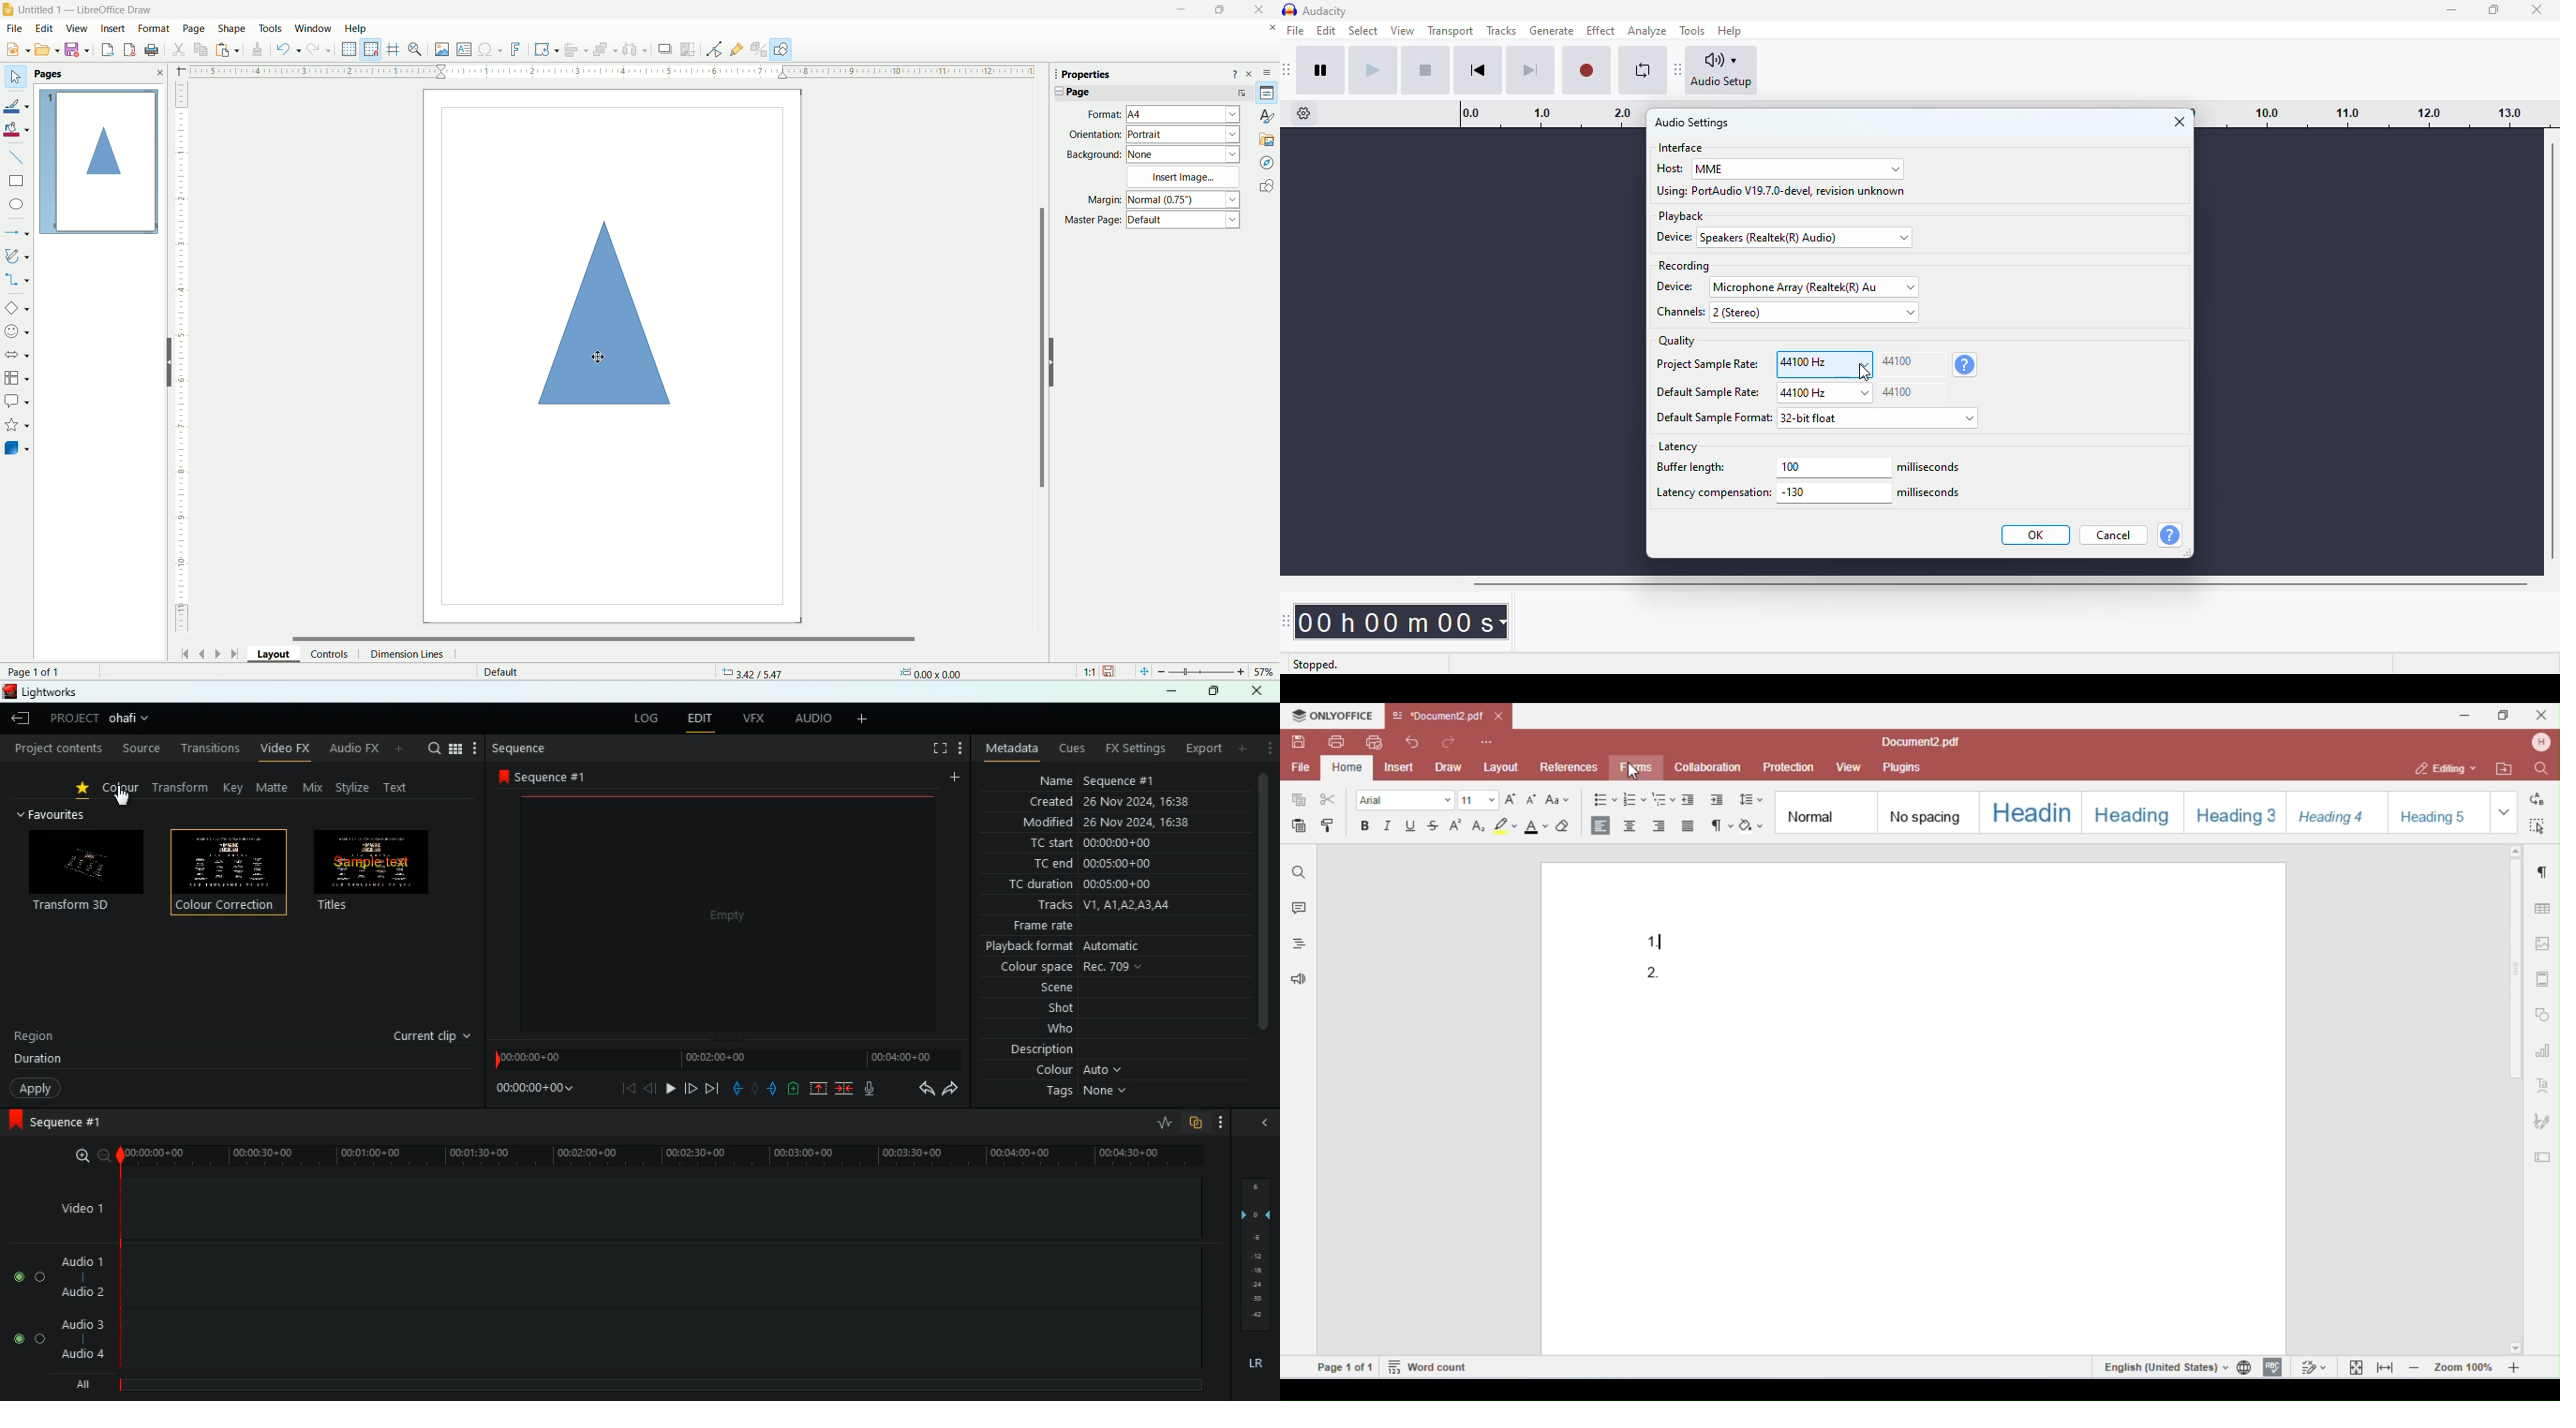  Describe the element at coordinates (55, 691) in the screenshot. I see `loghtworks` at that location.